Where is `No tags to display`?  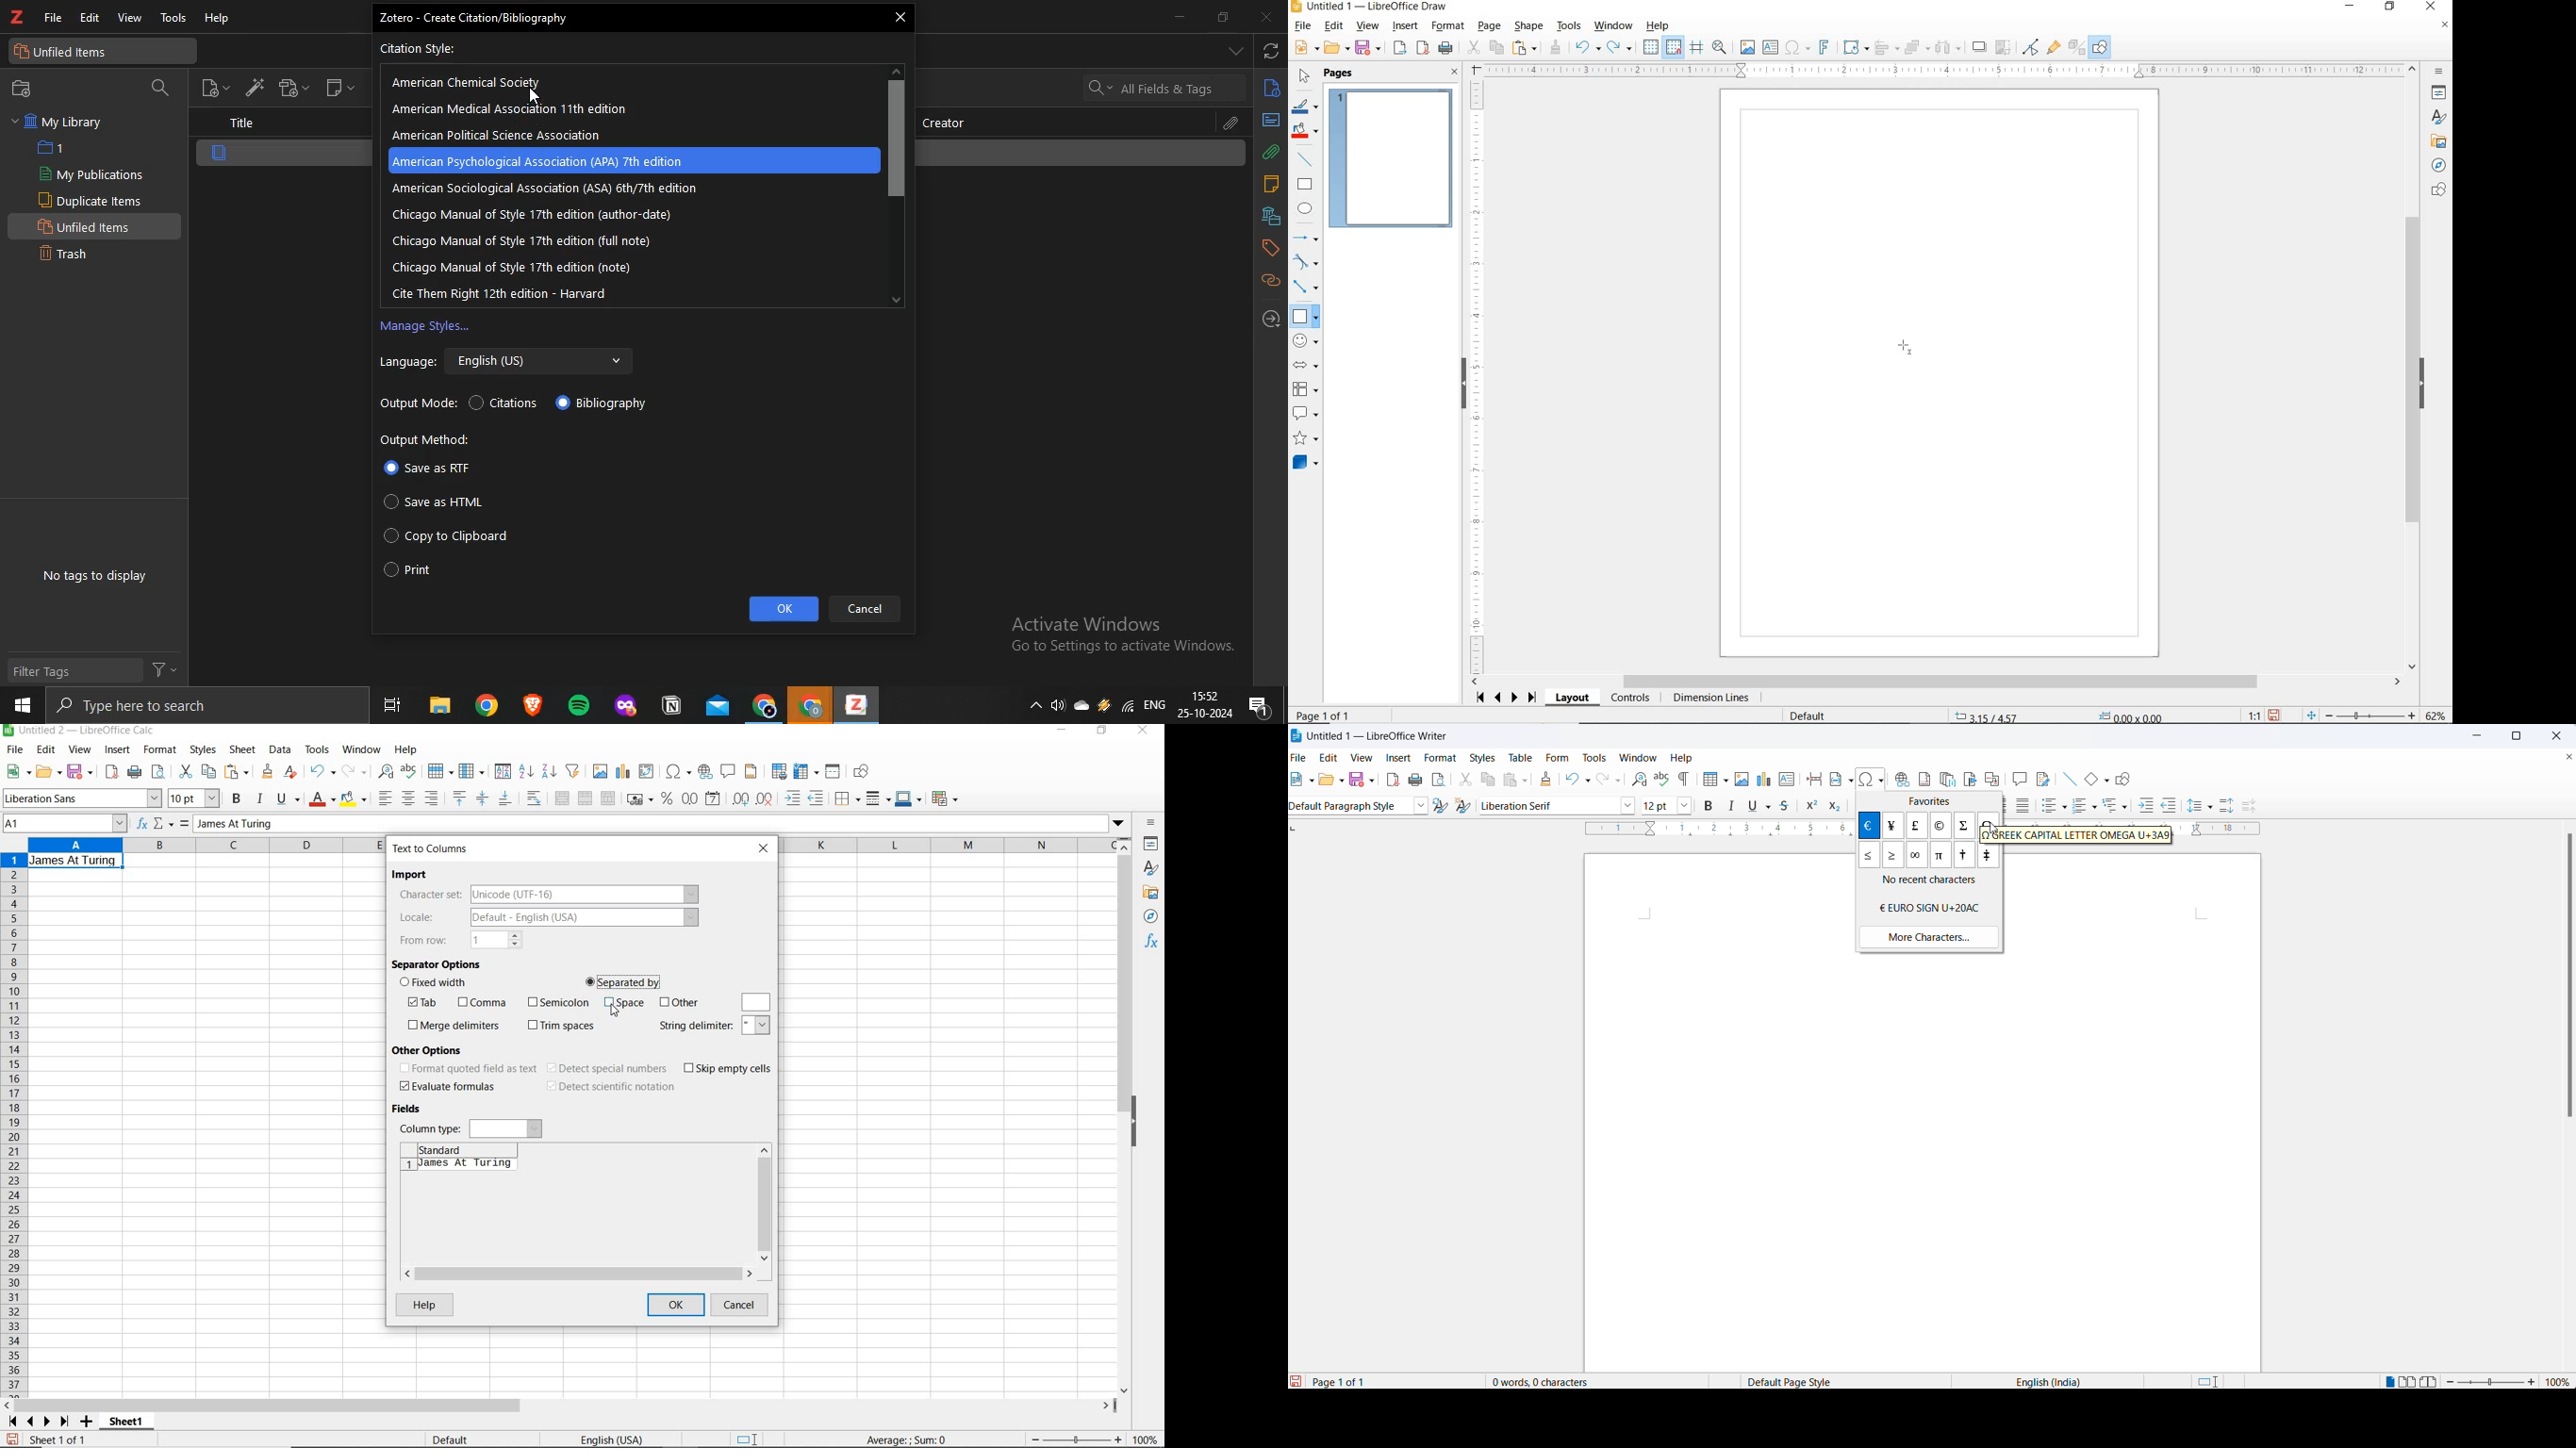 No tags to display is located at coordinates (96, 577).